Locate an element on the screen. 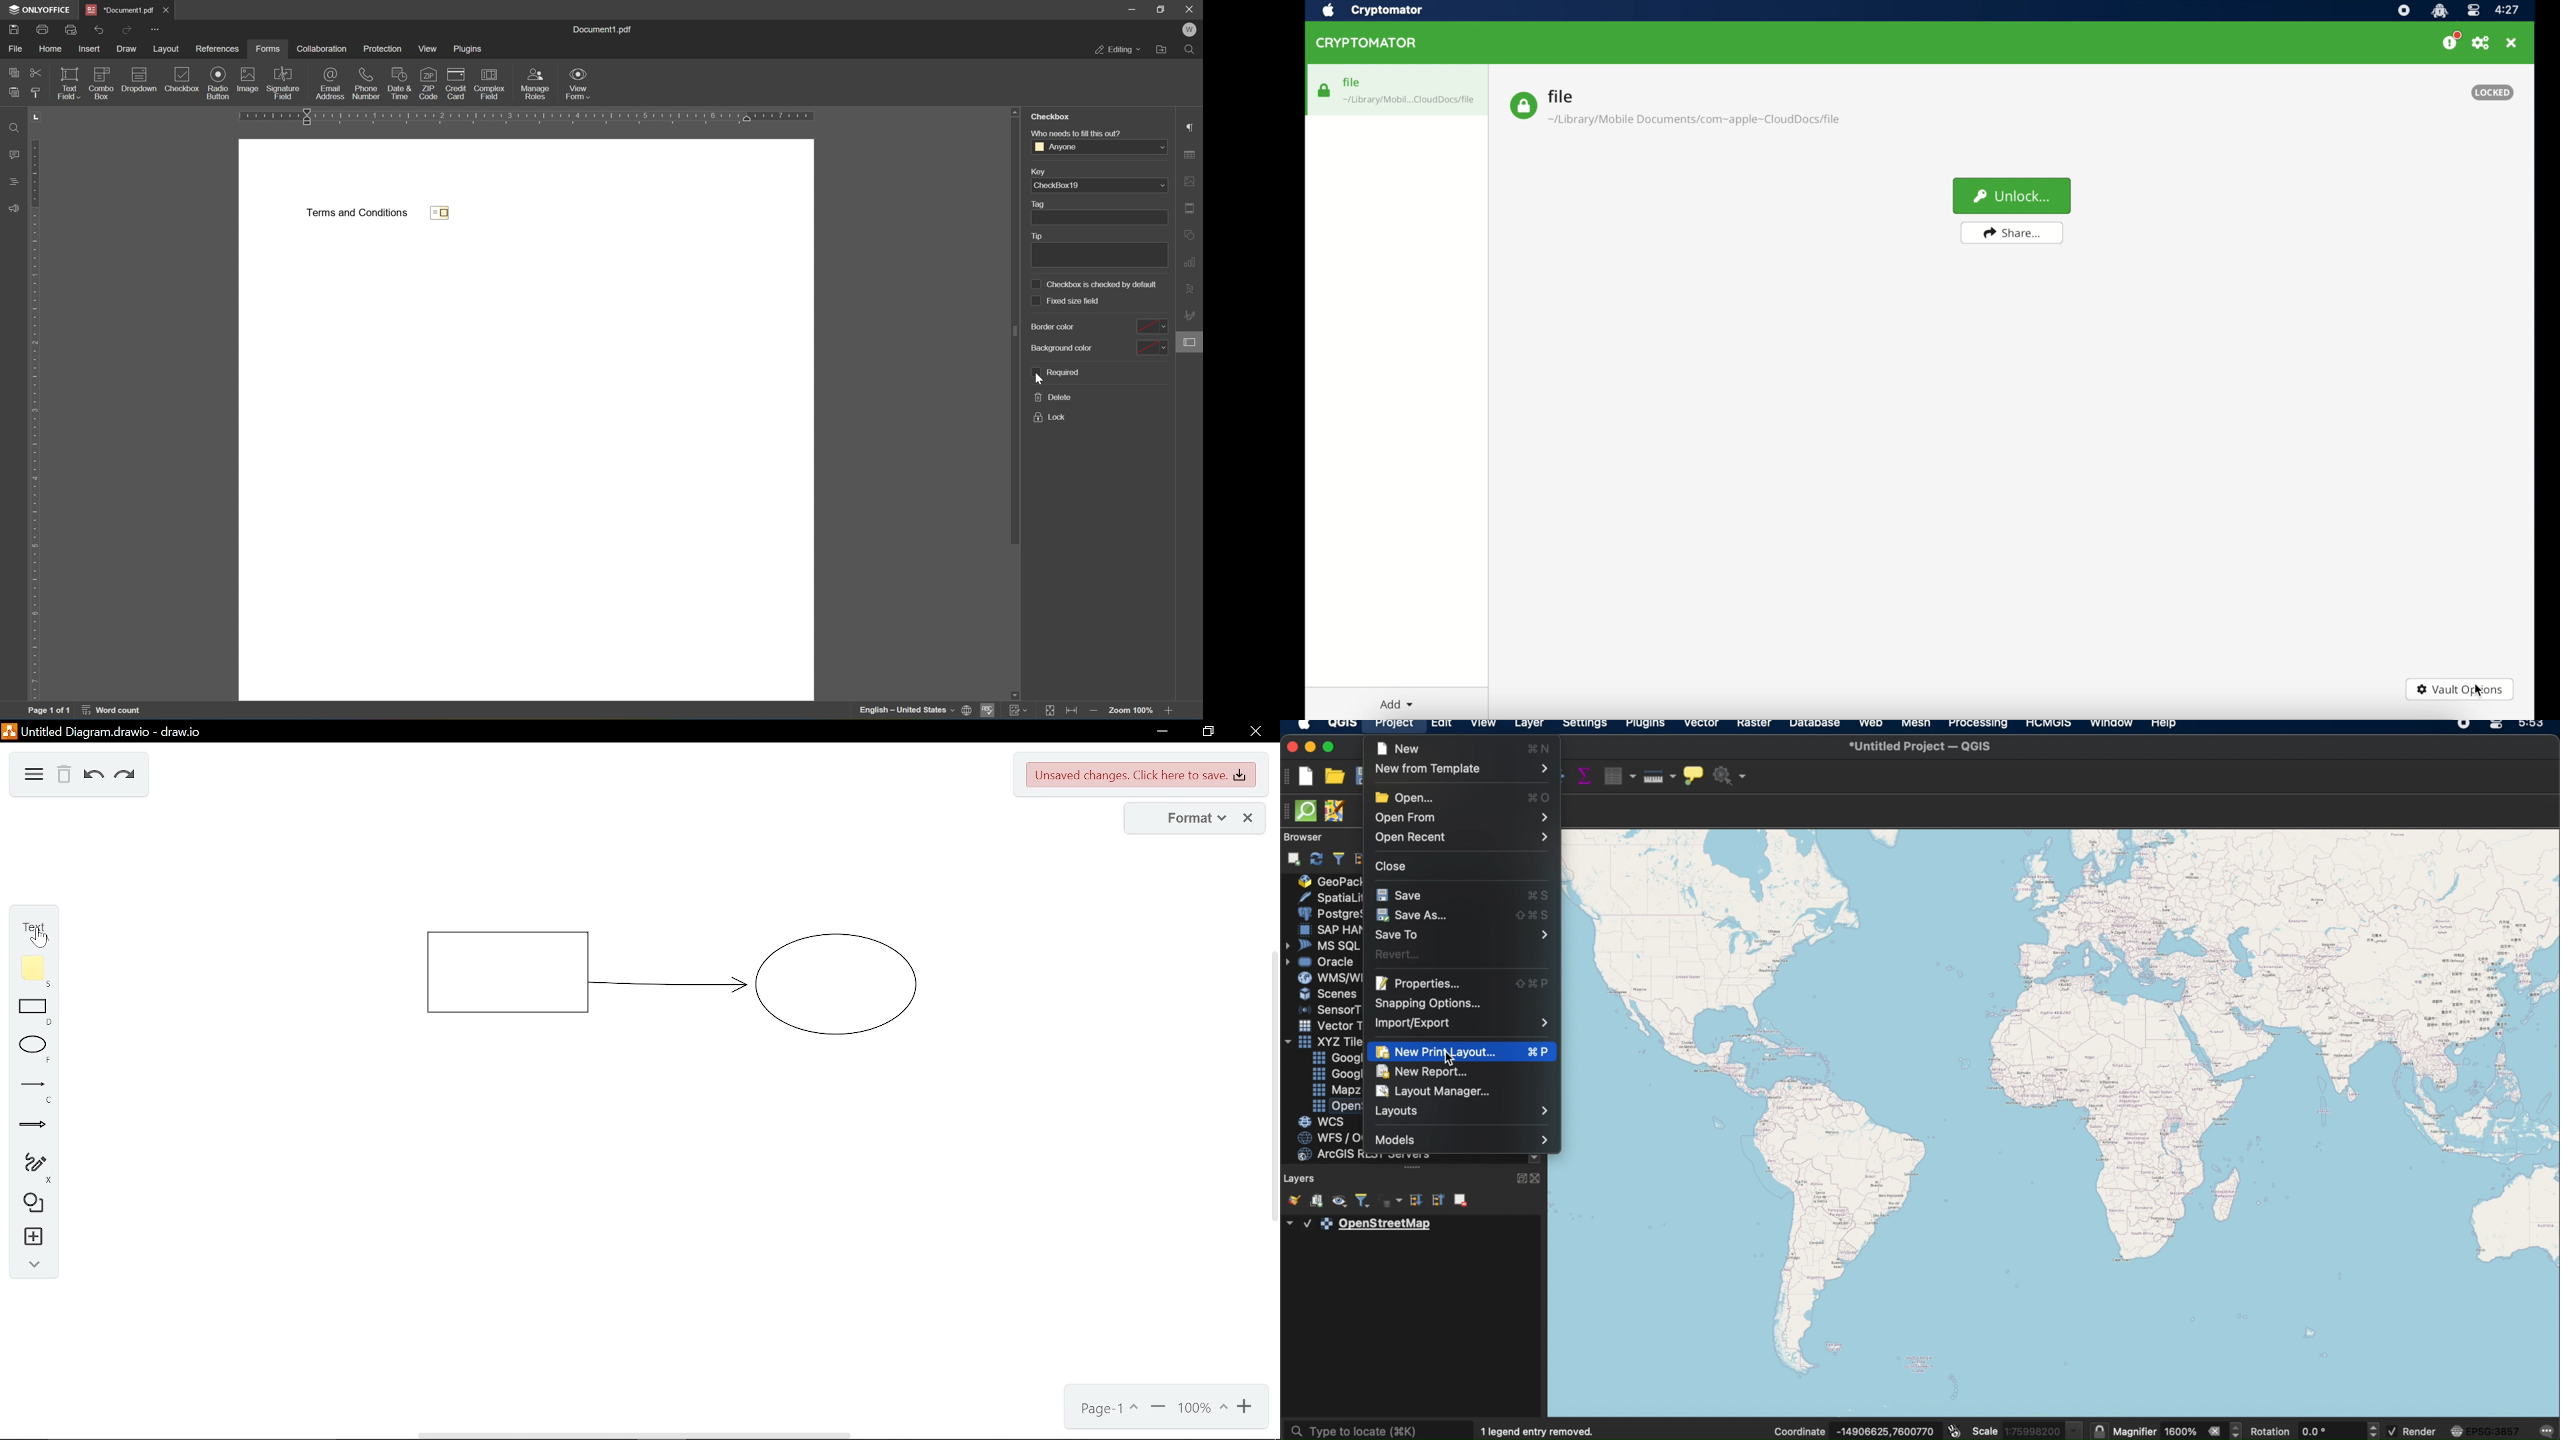 Image resolution: width=2576 pixels, height=1456 pixels. combo box is located at coordinates (101, 83).